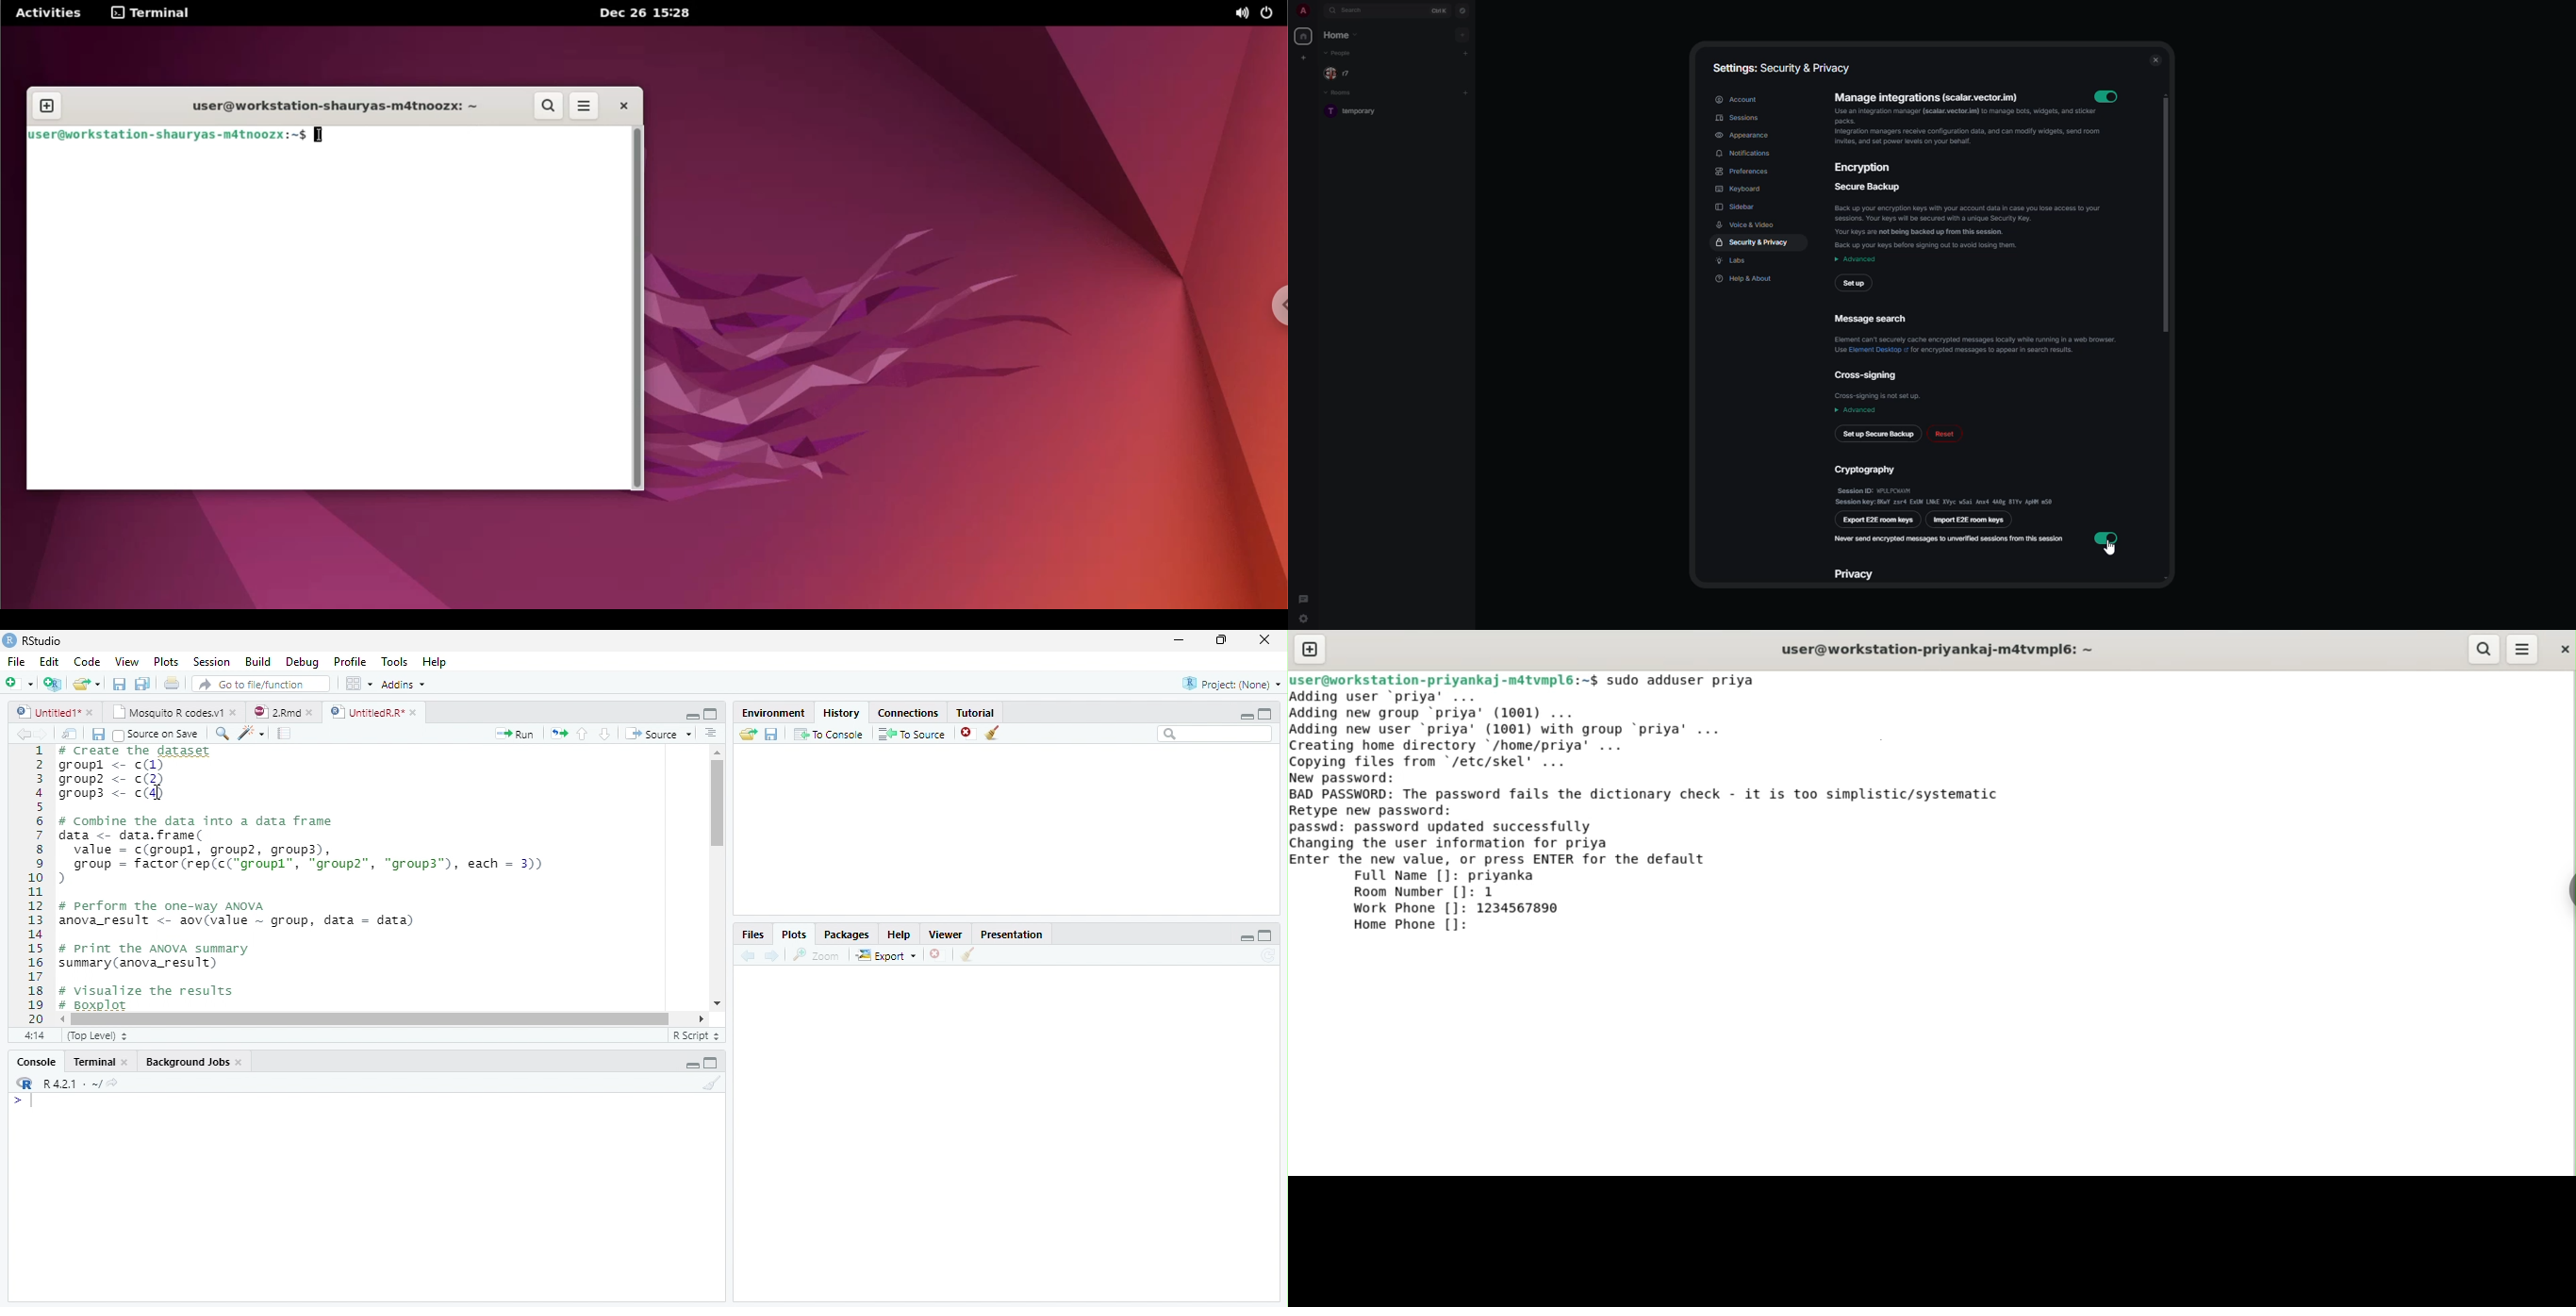 This screenshot has width=2576, height=1316. I want to click on Clear objects from the workspace, so click(991, 730).